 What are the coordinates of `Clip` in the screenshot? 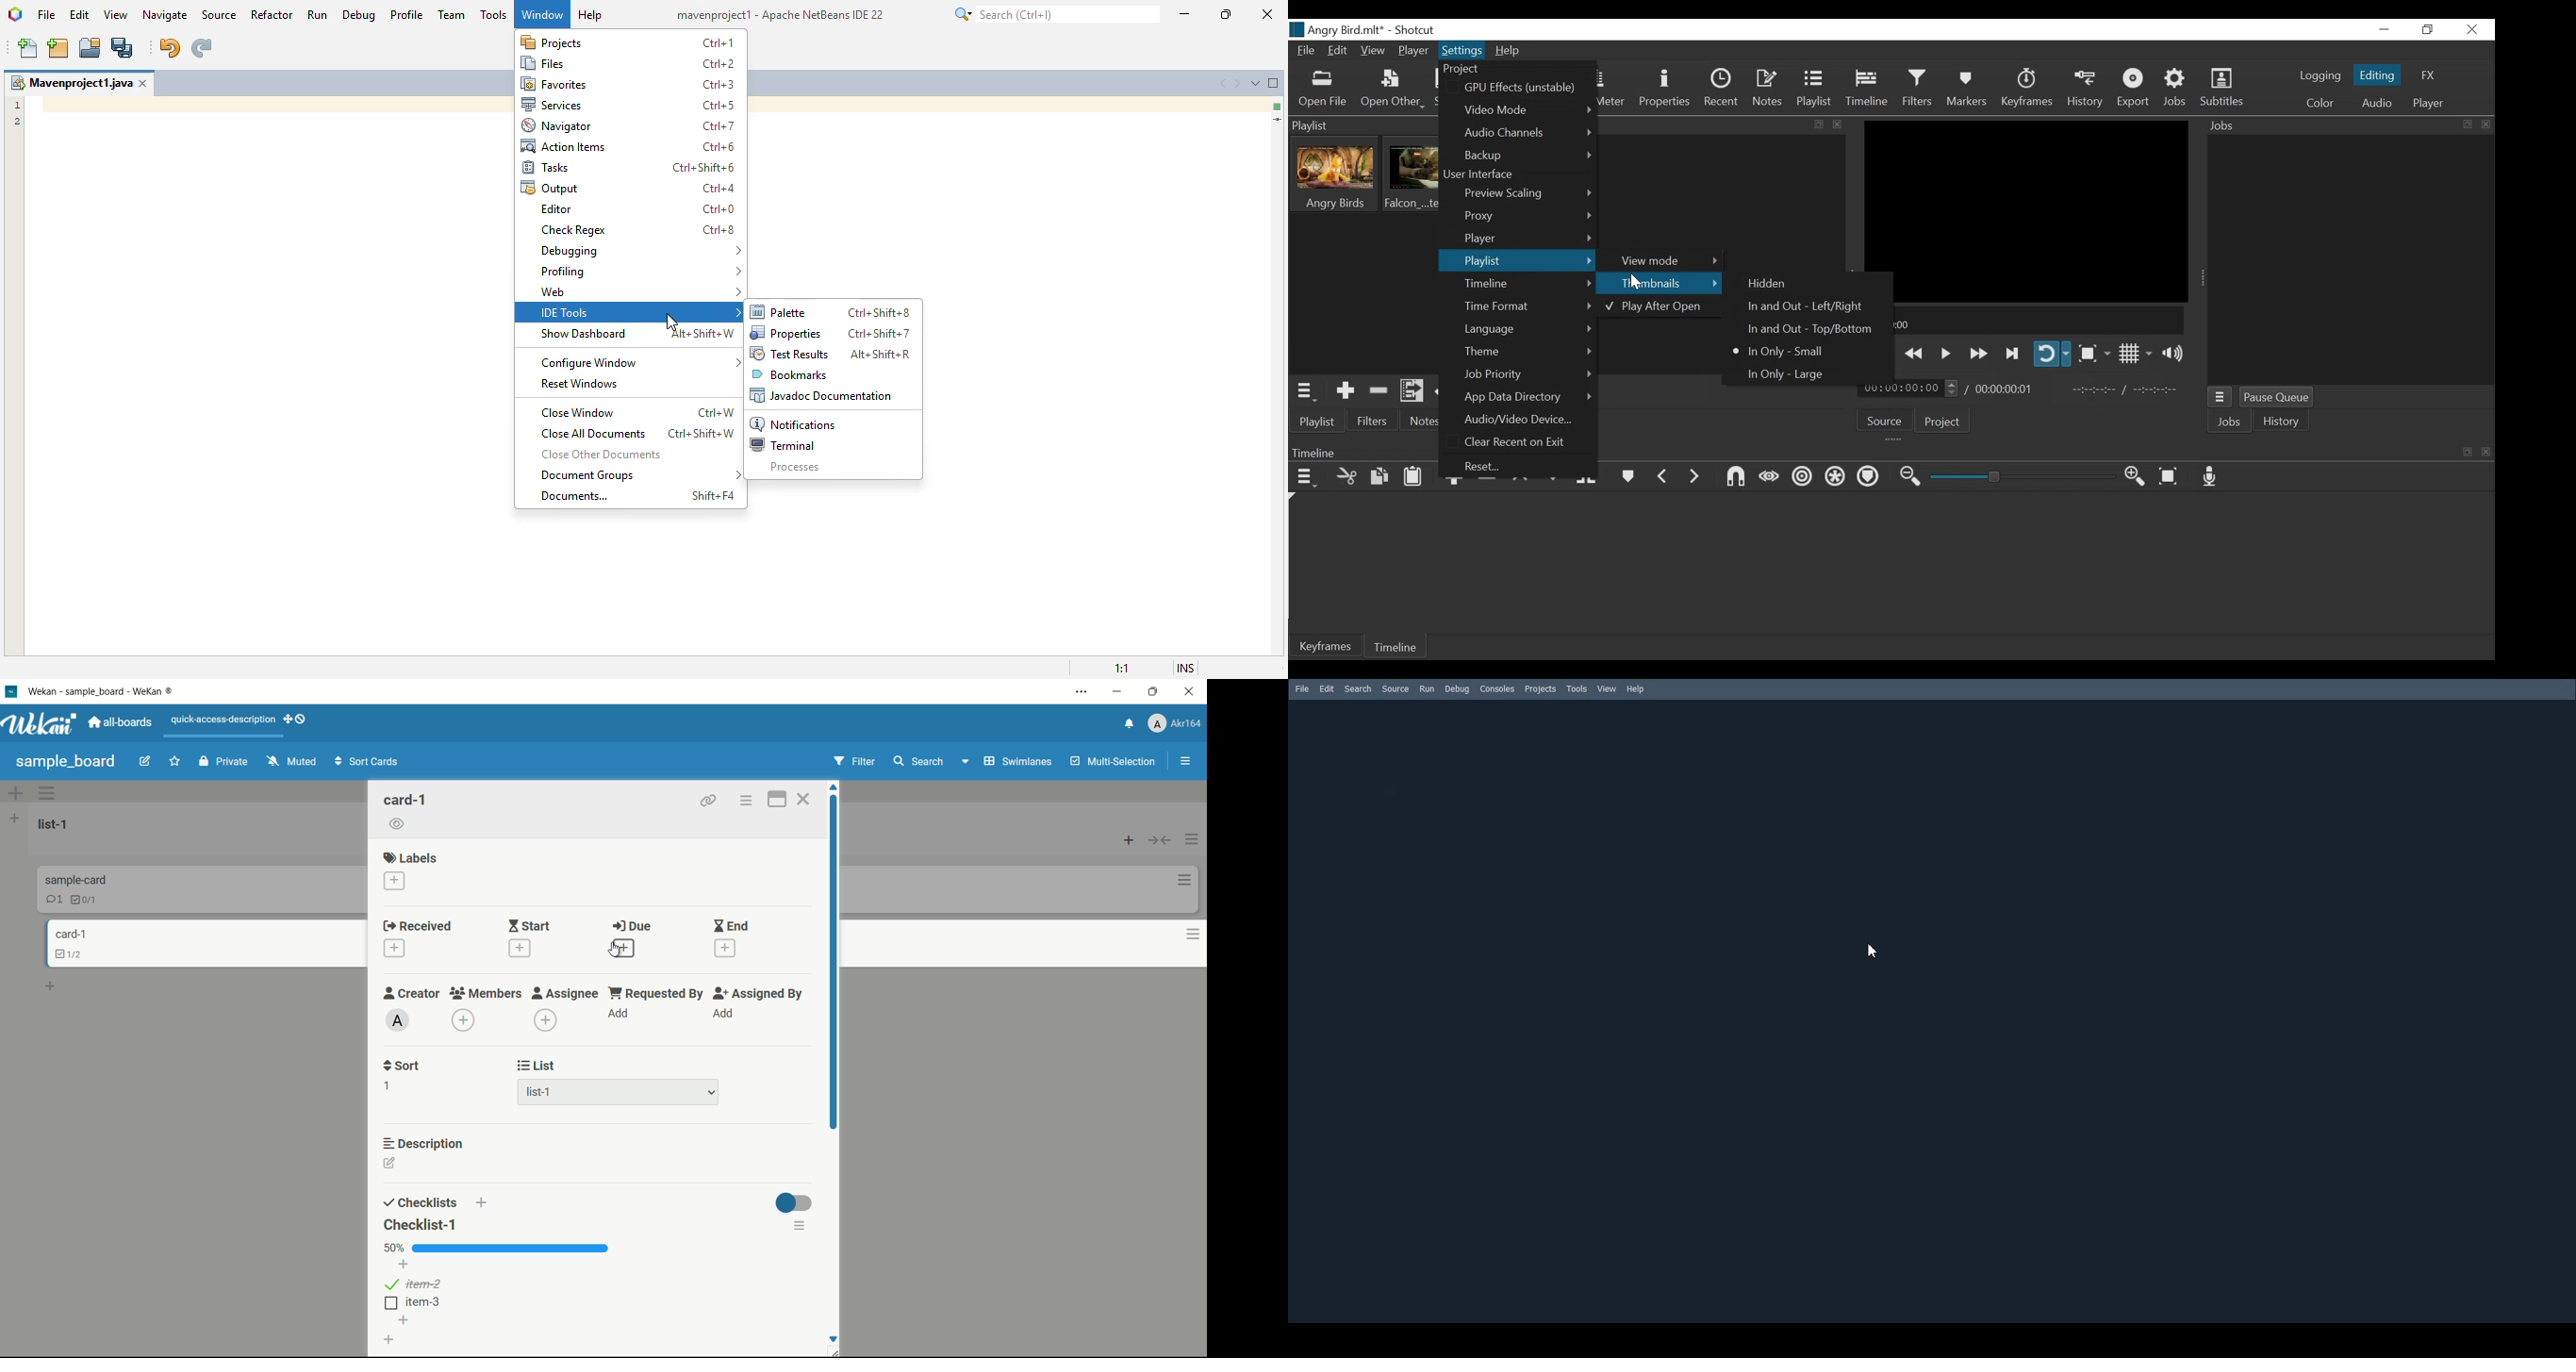 It's located at (1414, 174).